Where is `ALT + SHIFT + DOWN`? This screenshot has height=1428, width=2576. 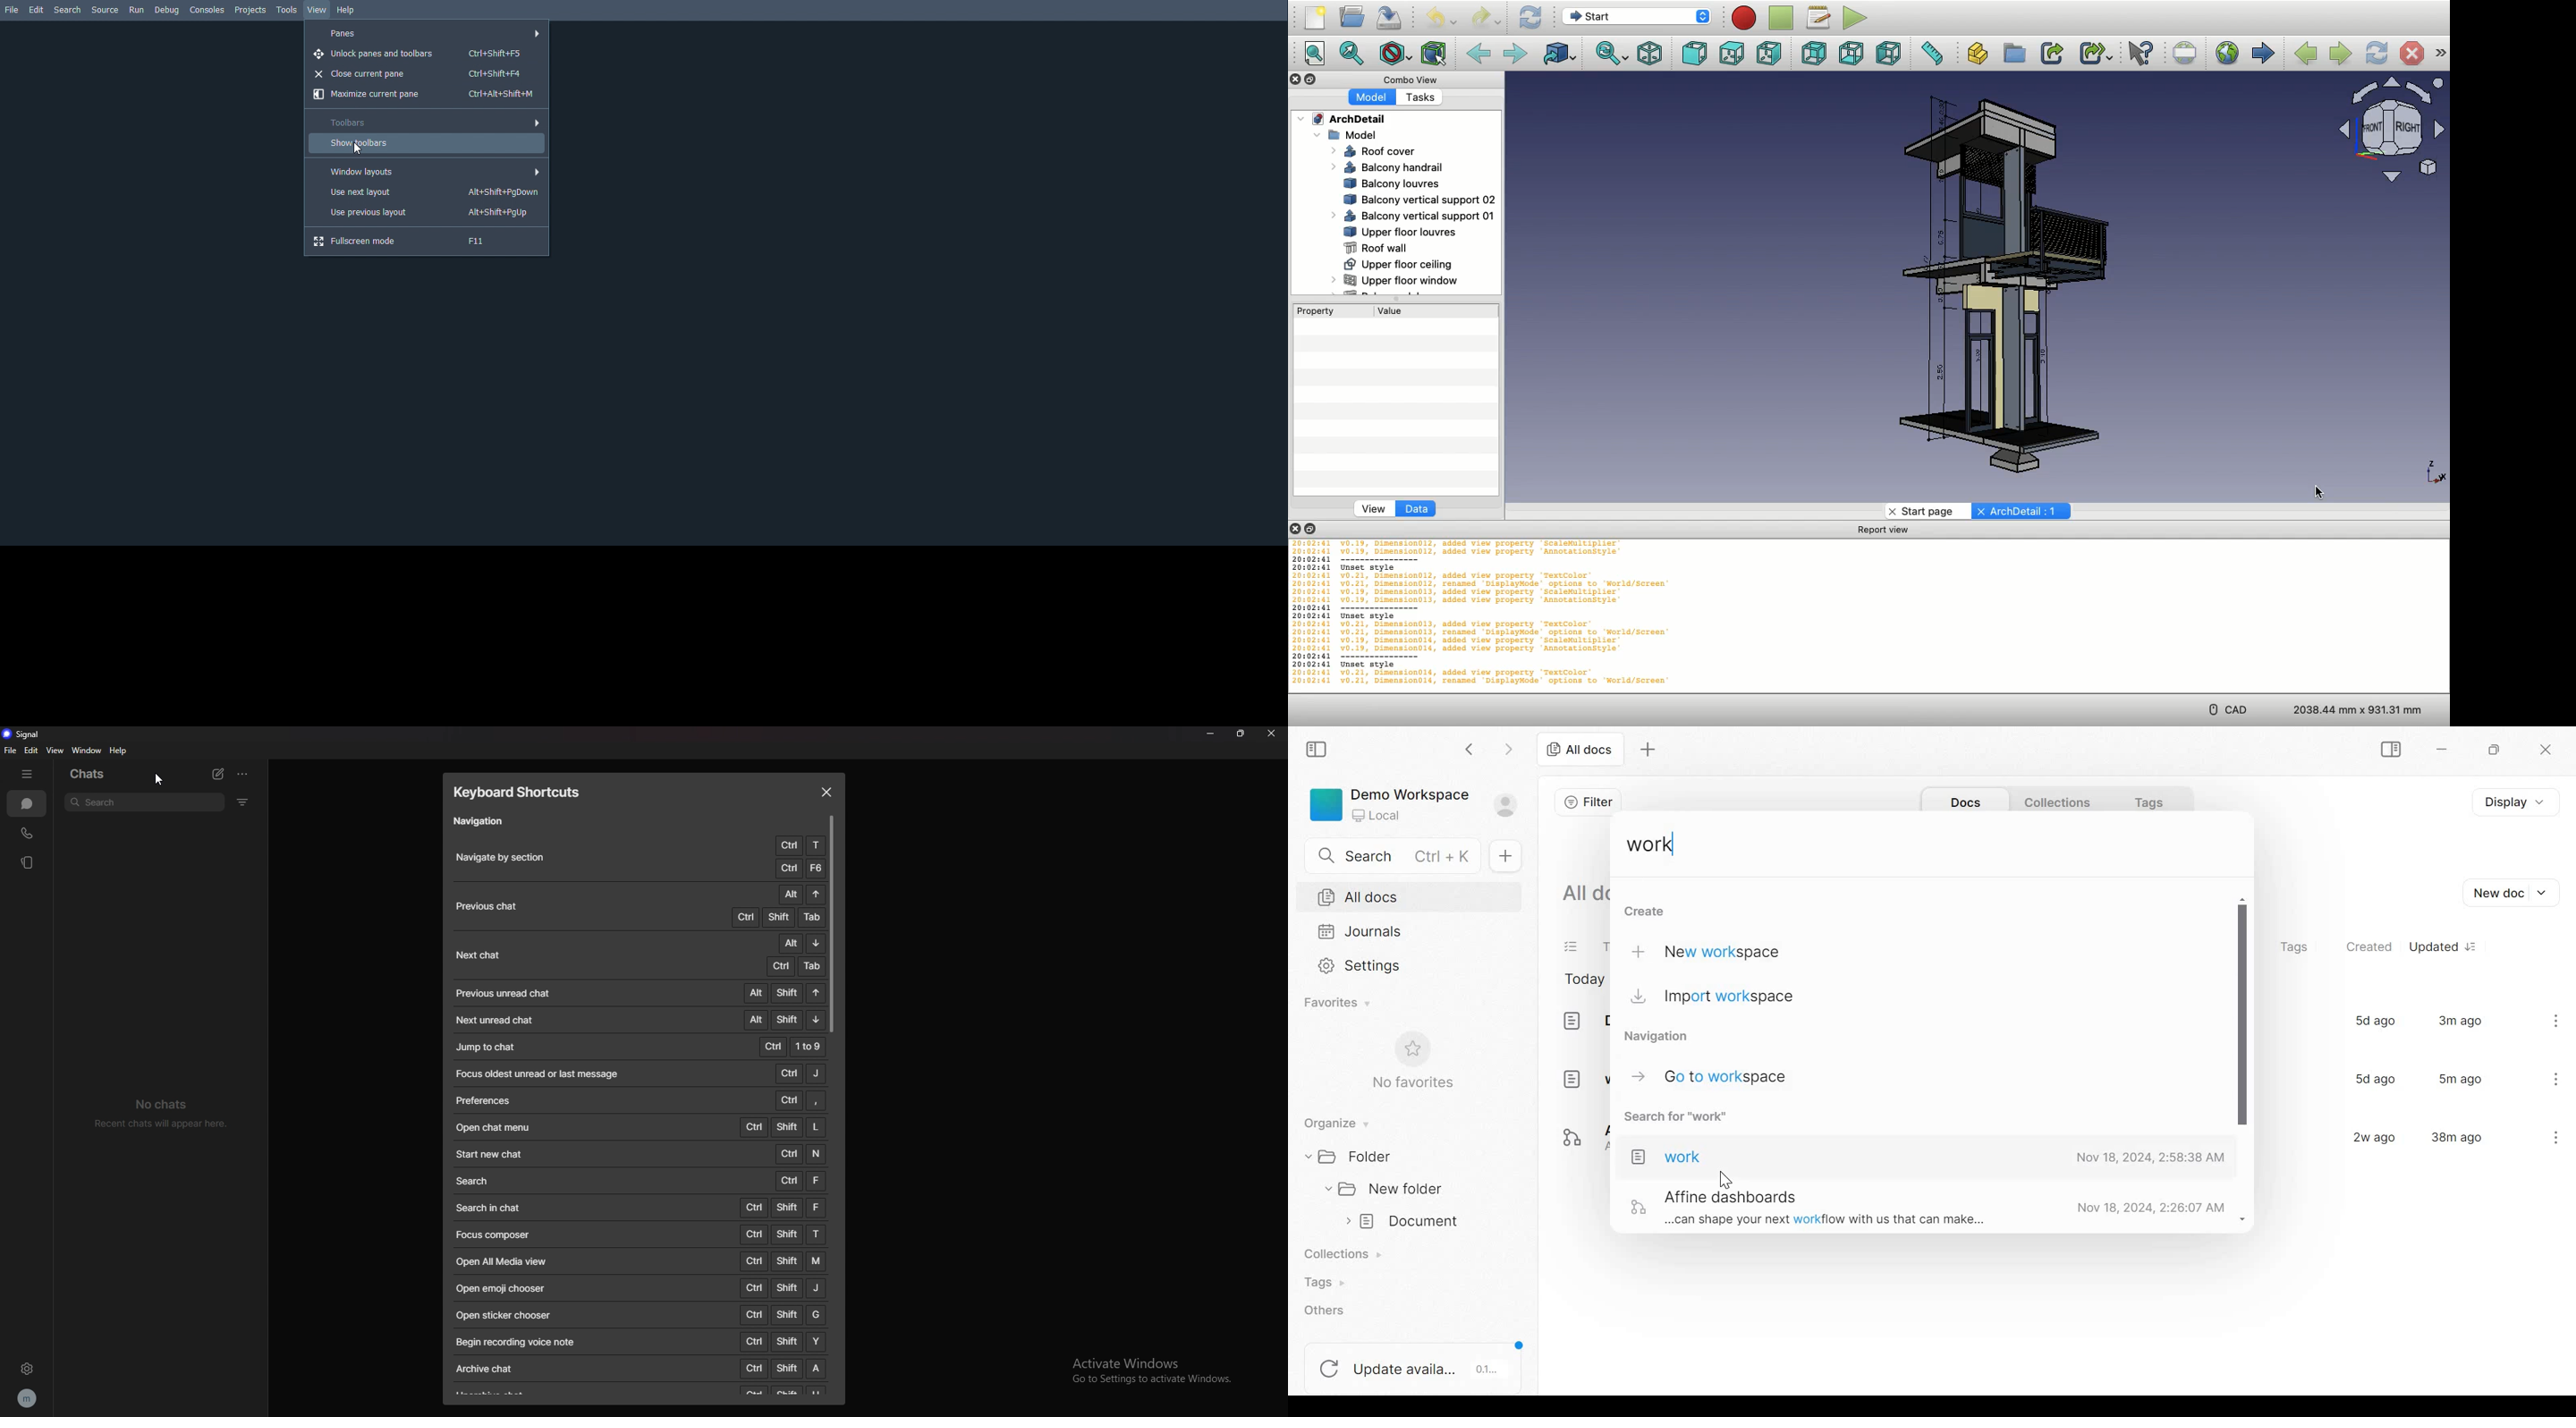
ALT + SHIFT + DOWN is located at coordinates (783, 1019).